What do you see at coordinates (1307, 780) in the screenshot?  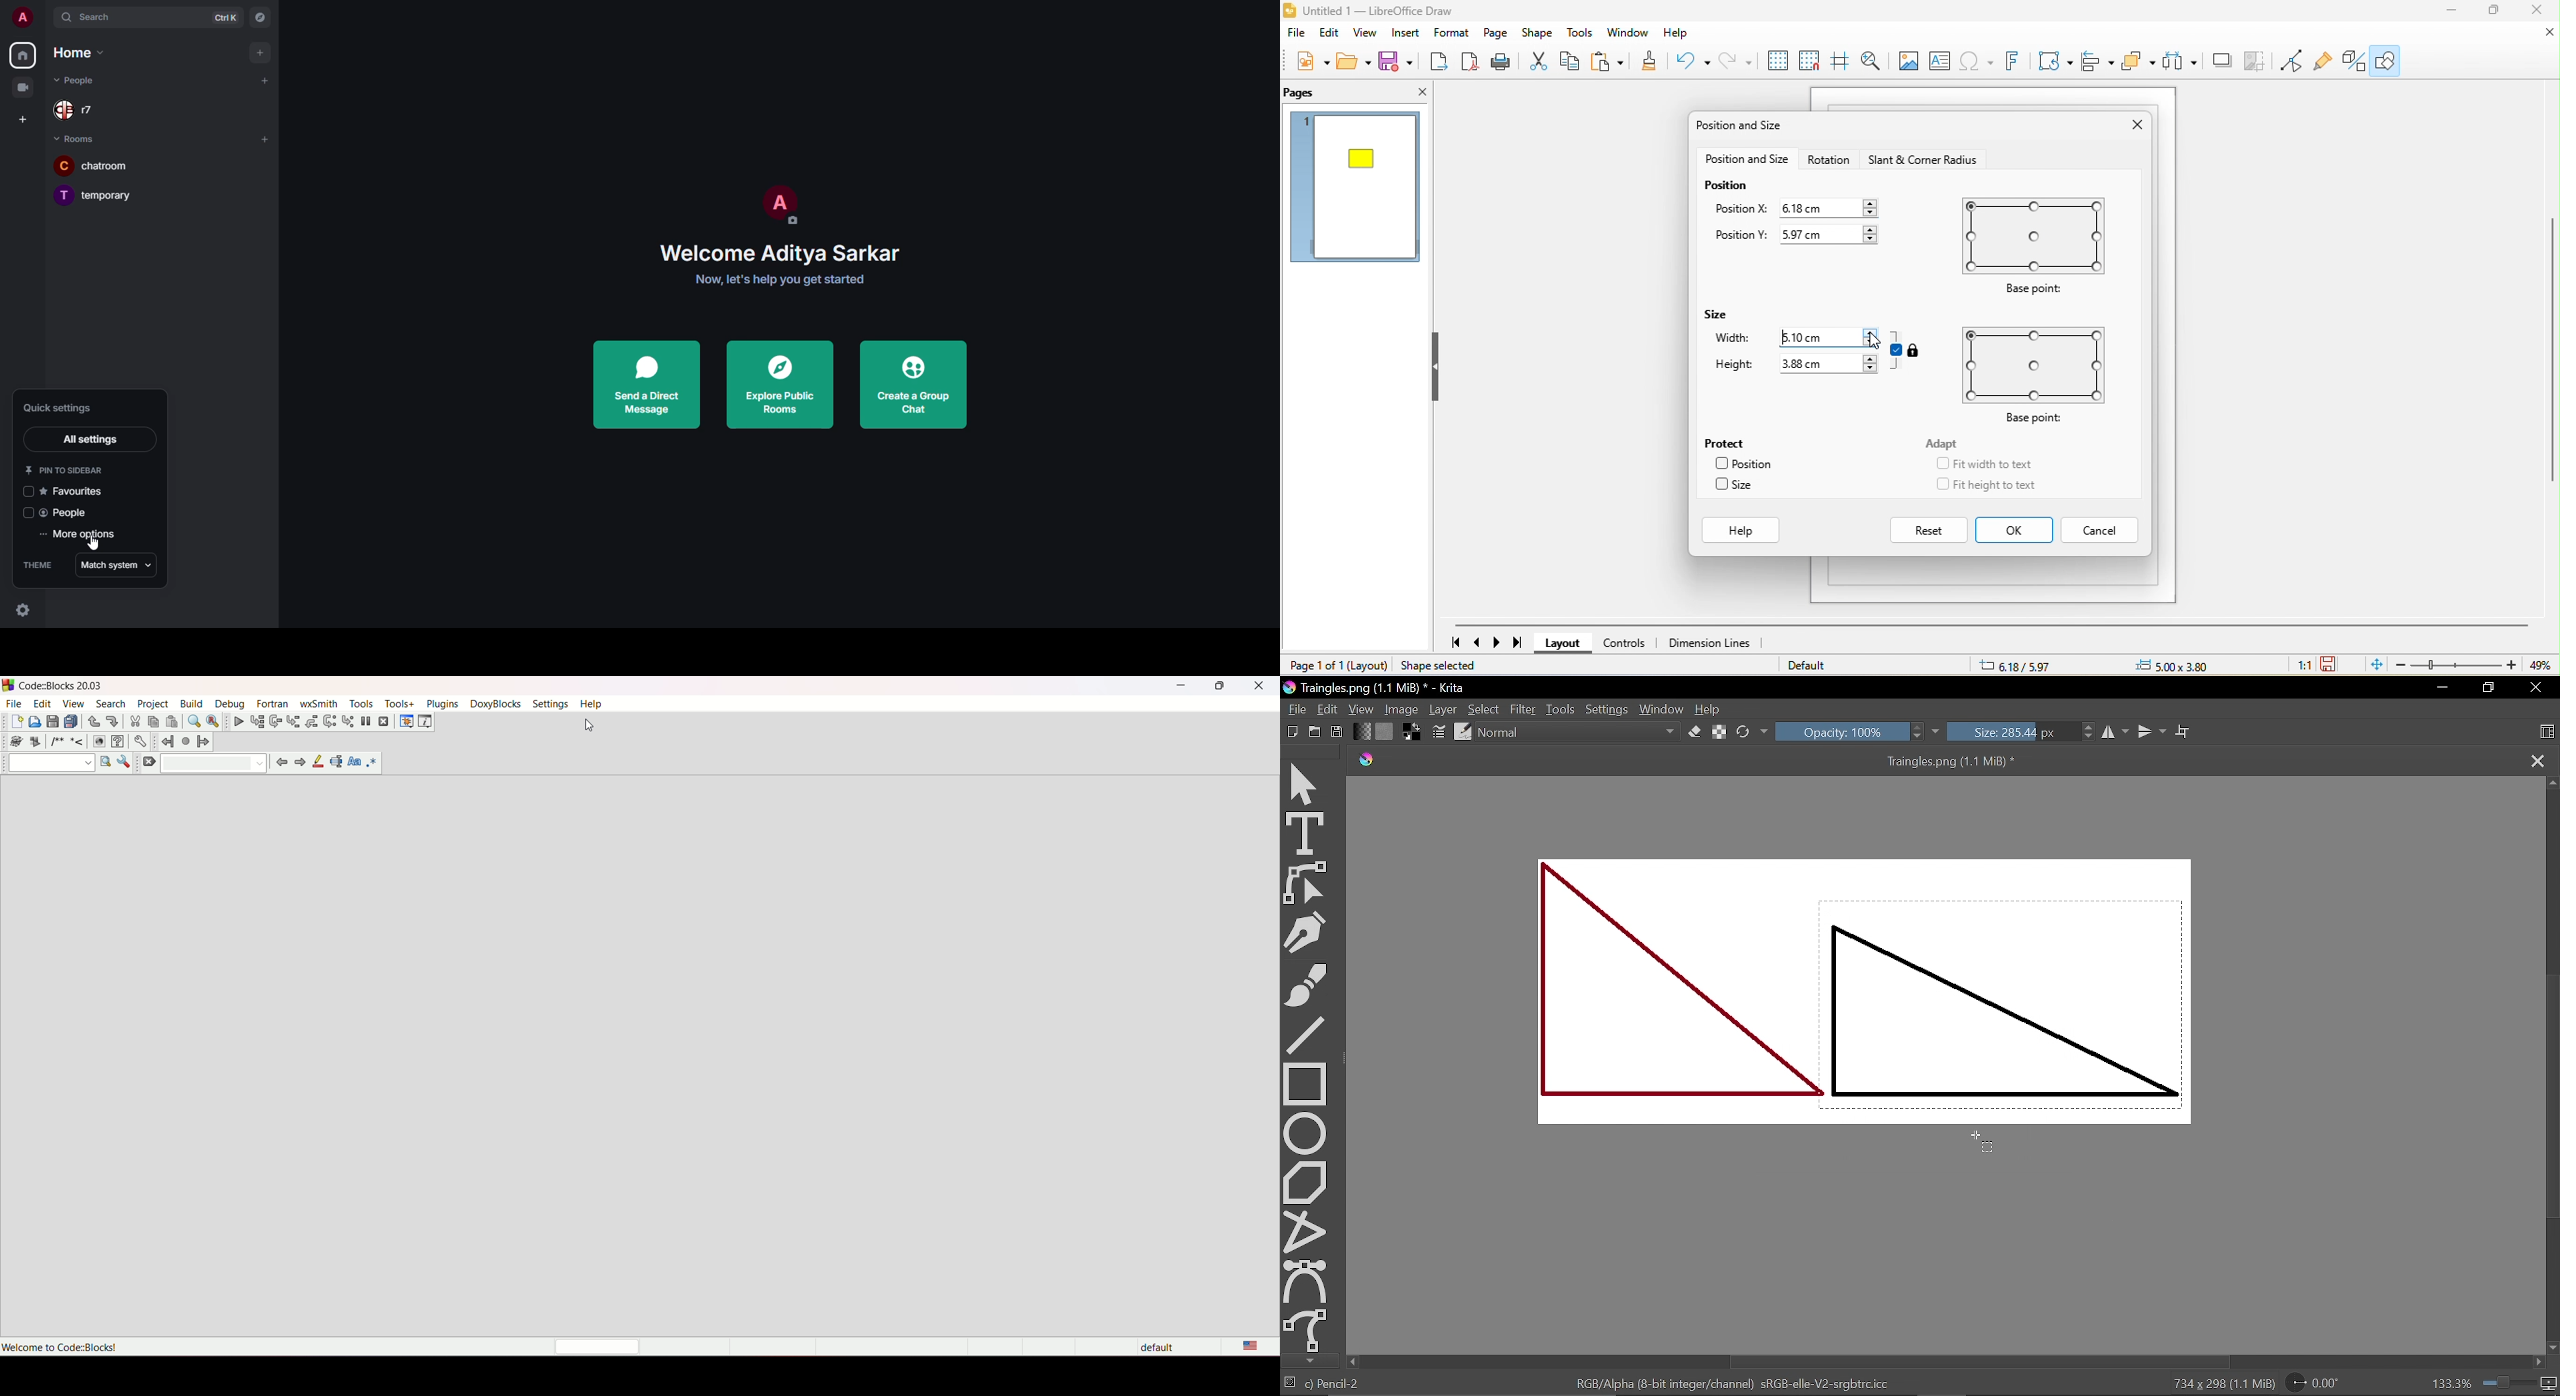 I see `Move` at bounding box center [1307, 780].